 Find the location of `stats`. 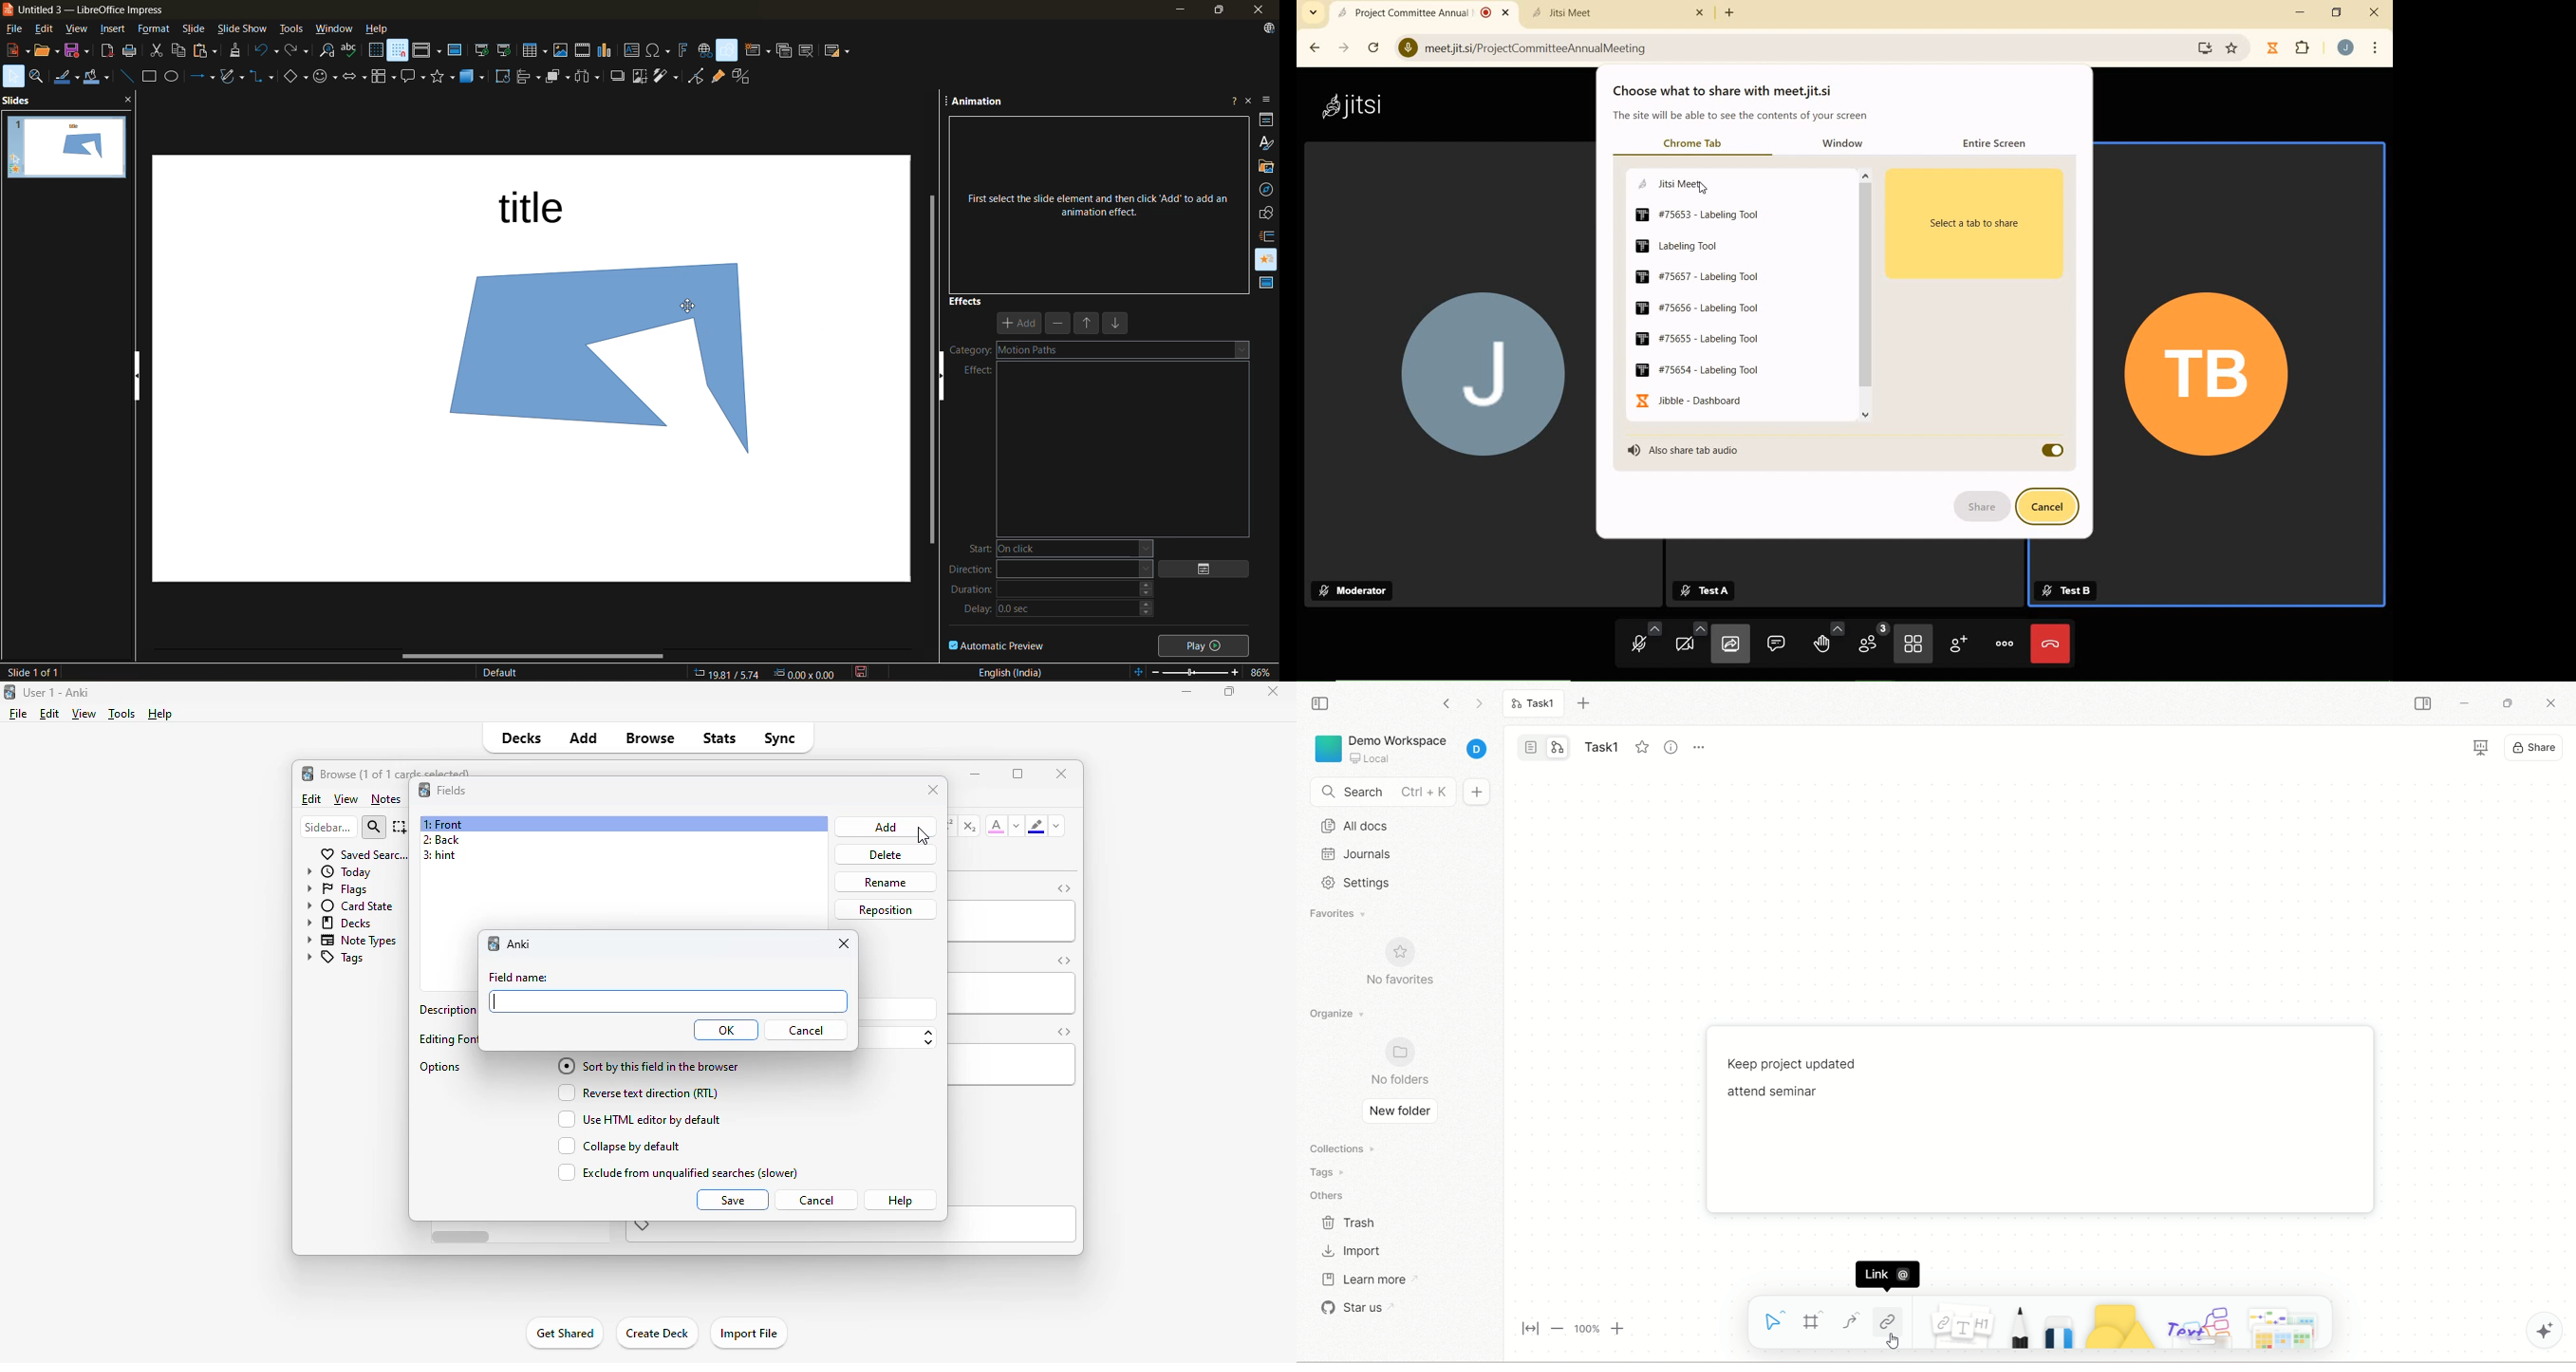

stats is located at coordinates (720, 738).